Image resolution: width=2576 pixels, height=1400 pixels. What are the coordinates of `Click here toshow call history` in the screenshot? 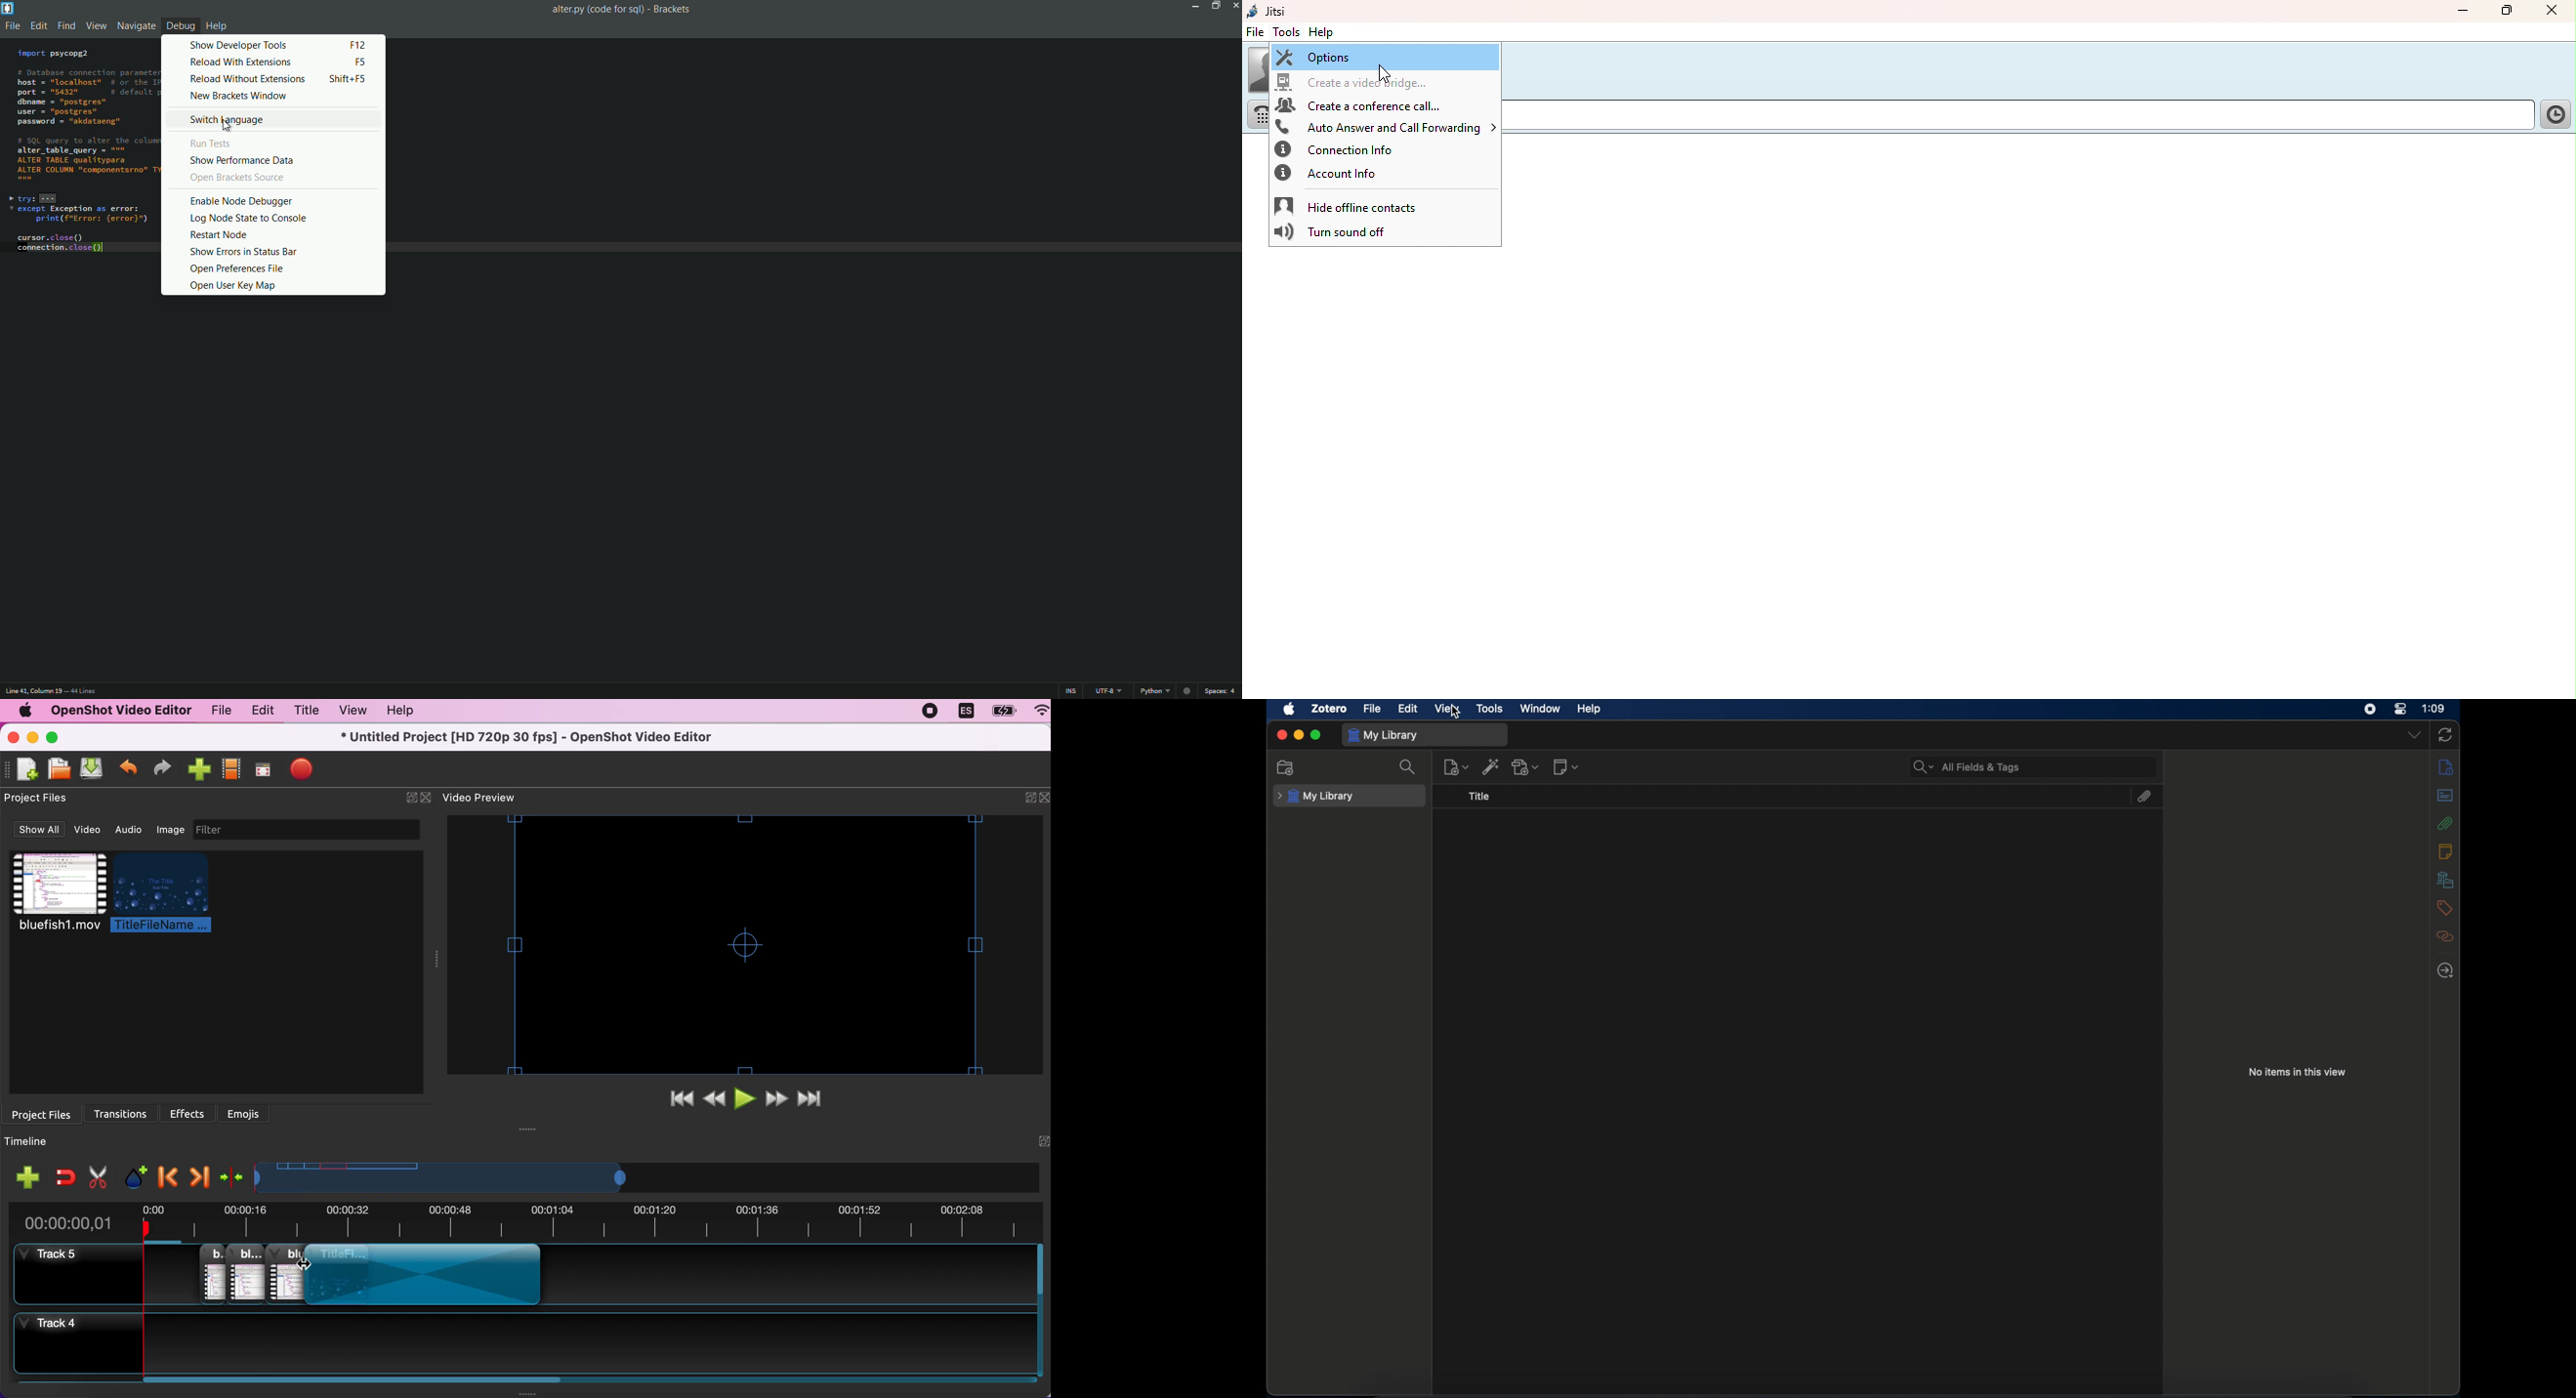 It's located at (2554, 115).